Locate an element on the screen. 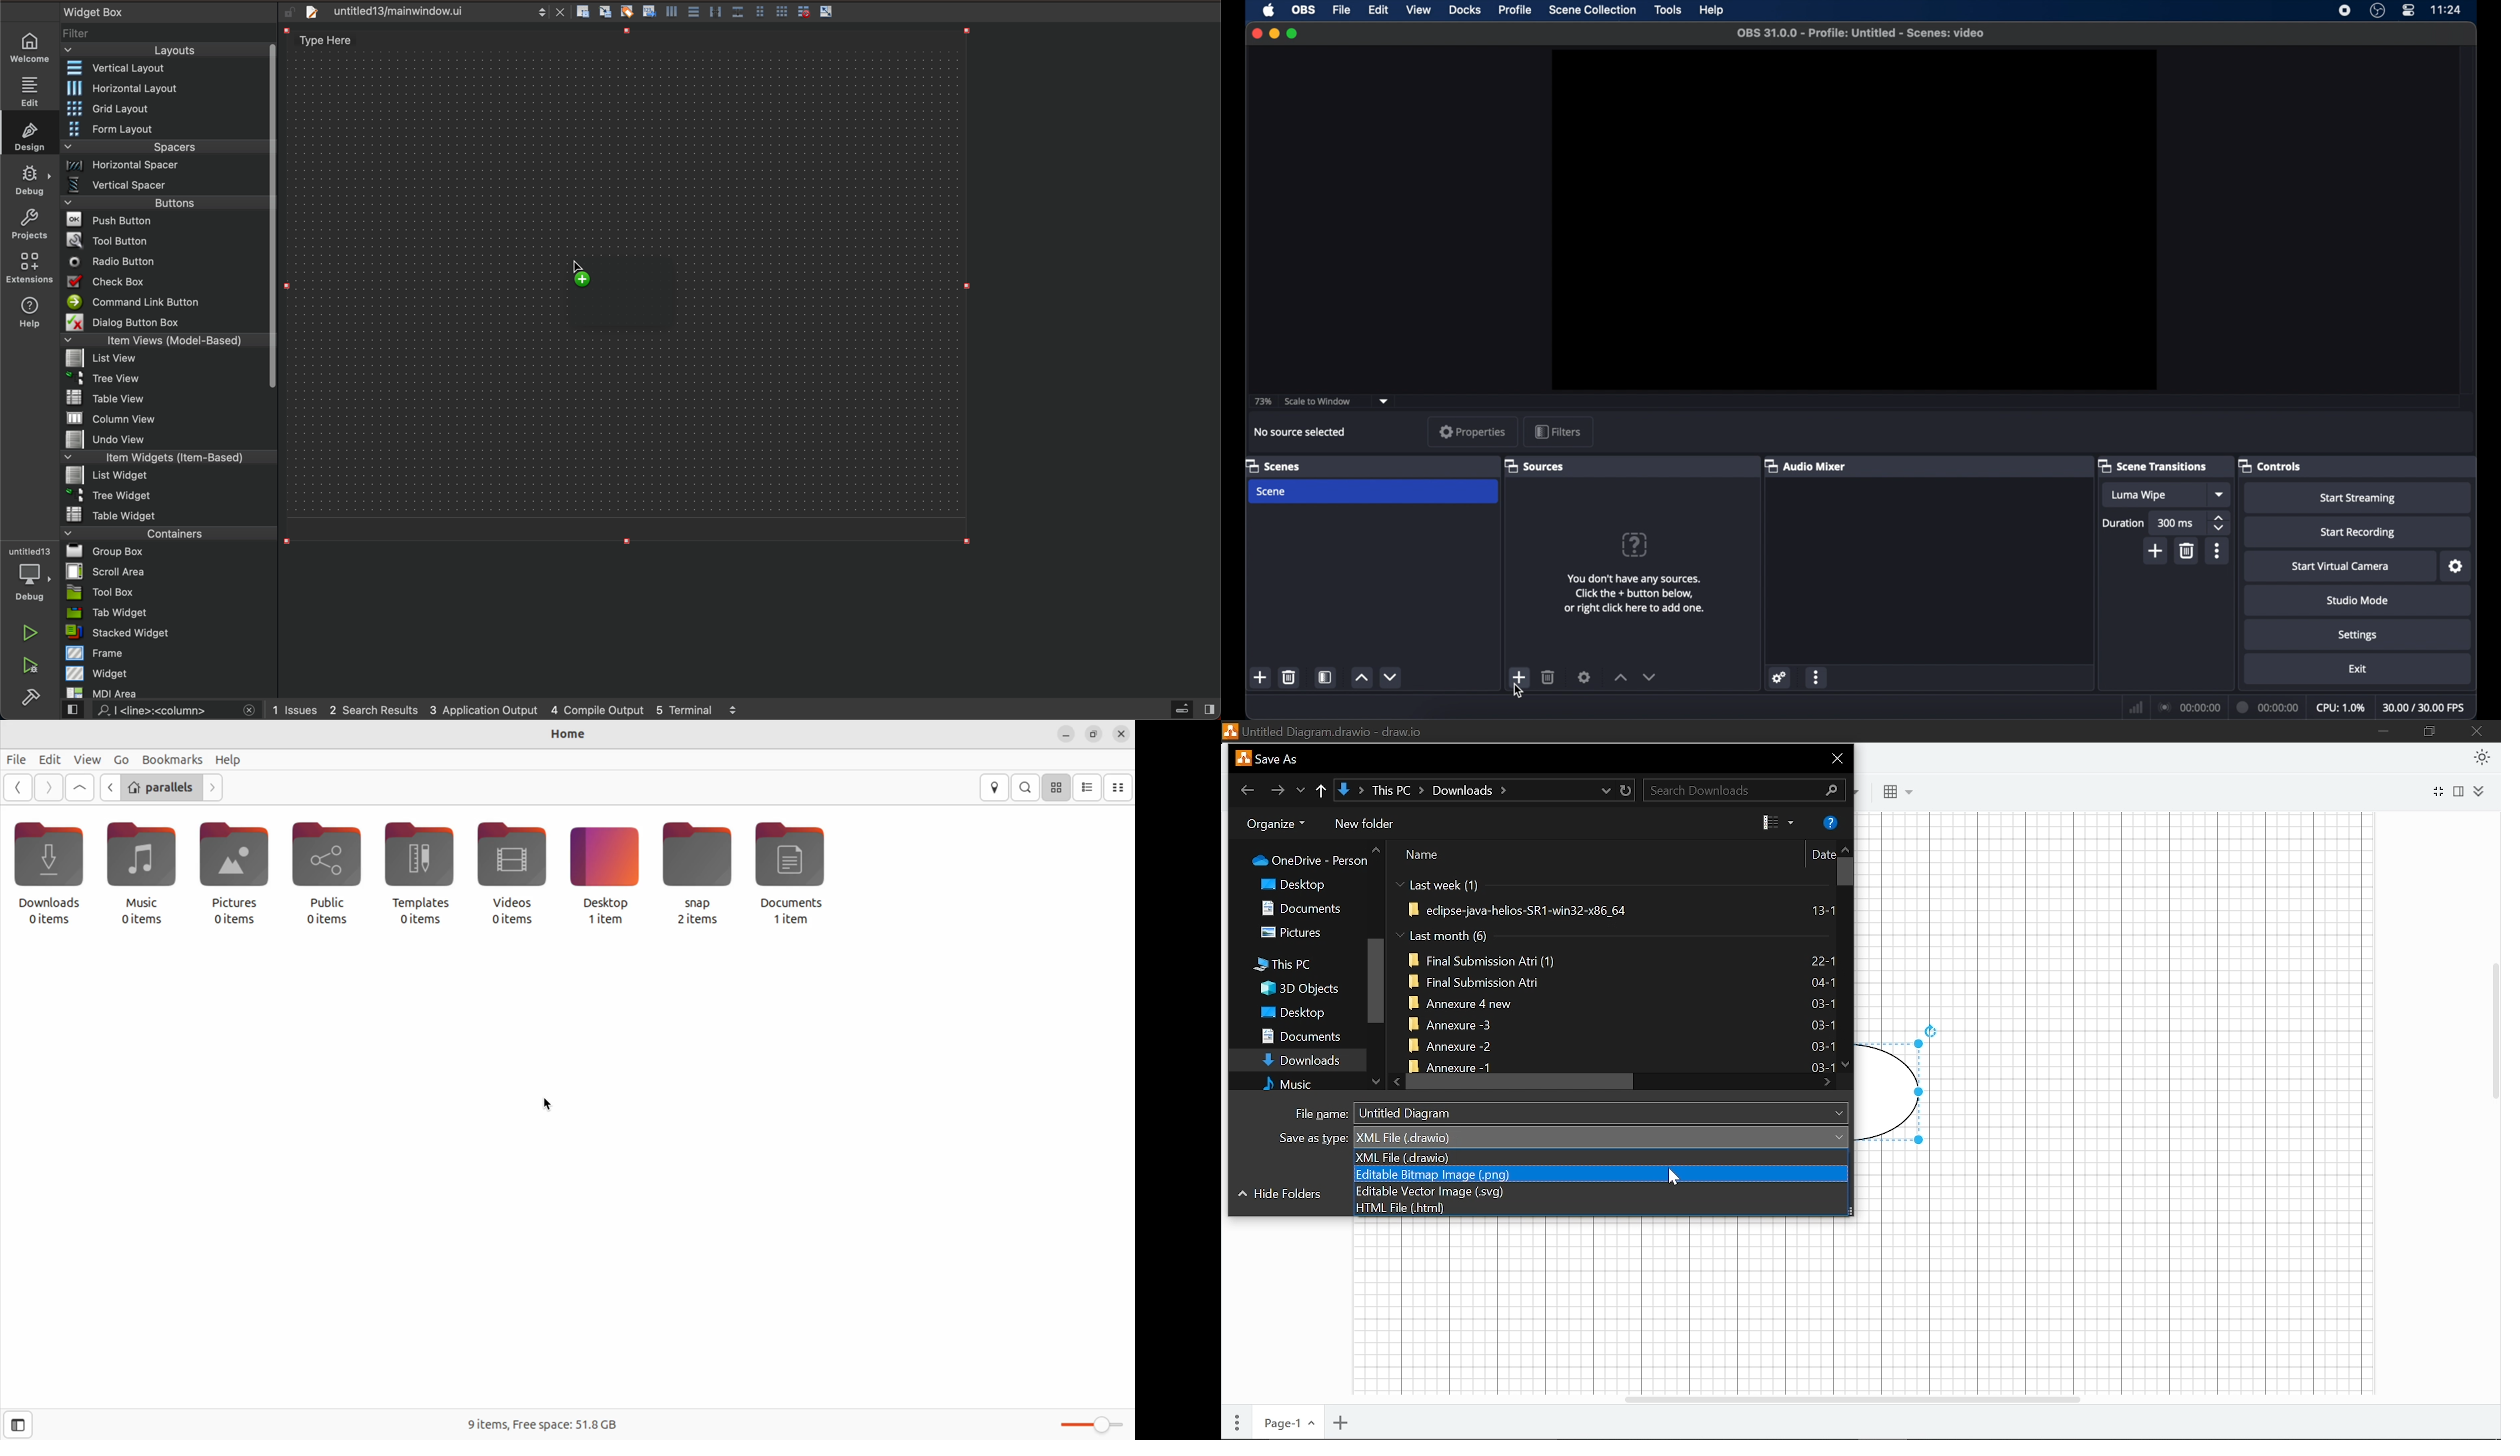 This screenshot has width=2520, height=1456. delete is located at coordinates (1548, 677).